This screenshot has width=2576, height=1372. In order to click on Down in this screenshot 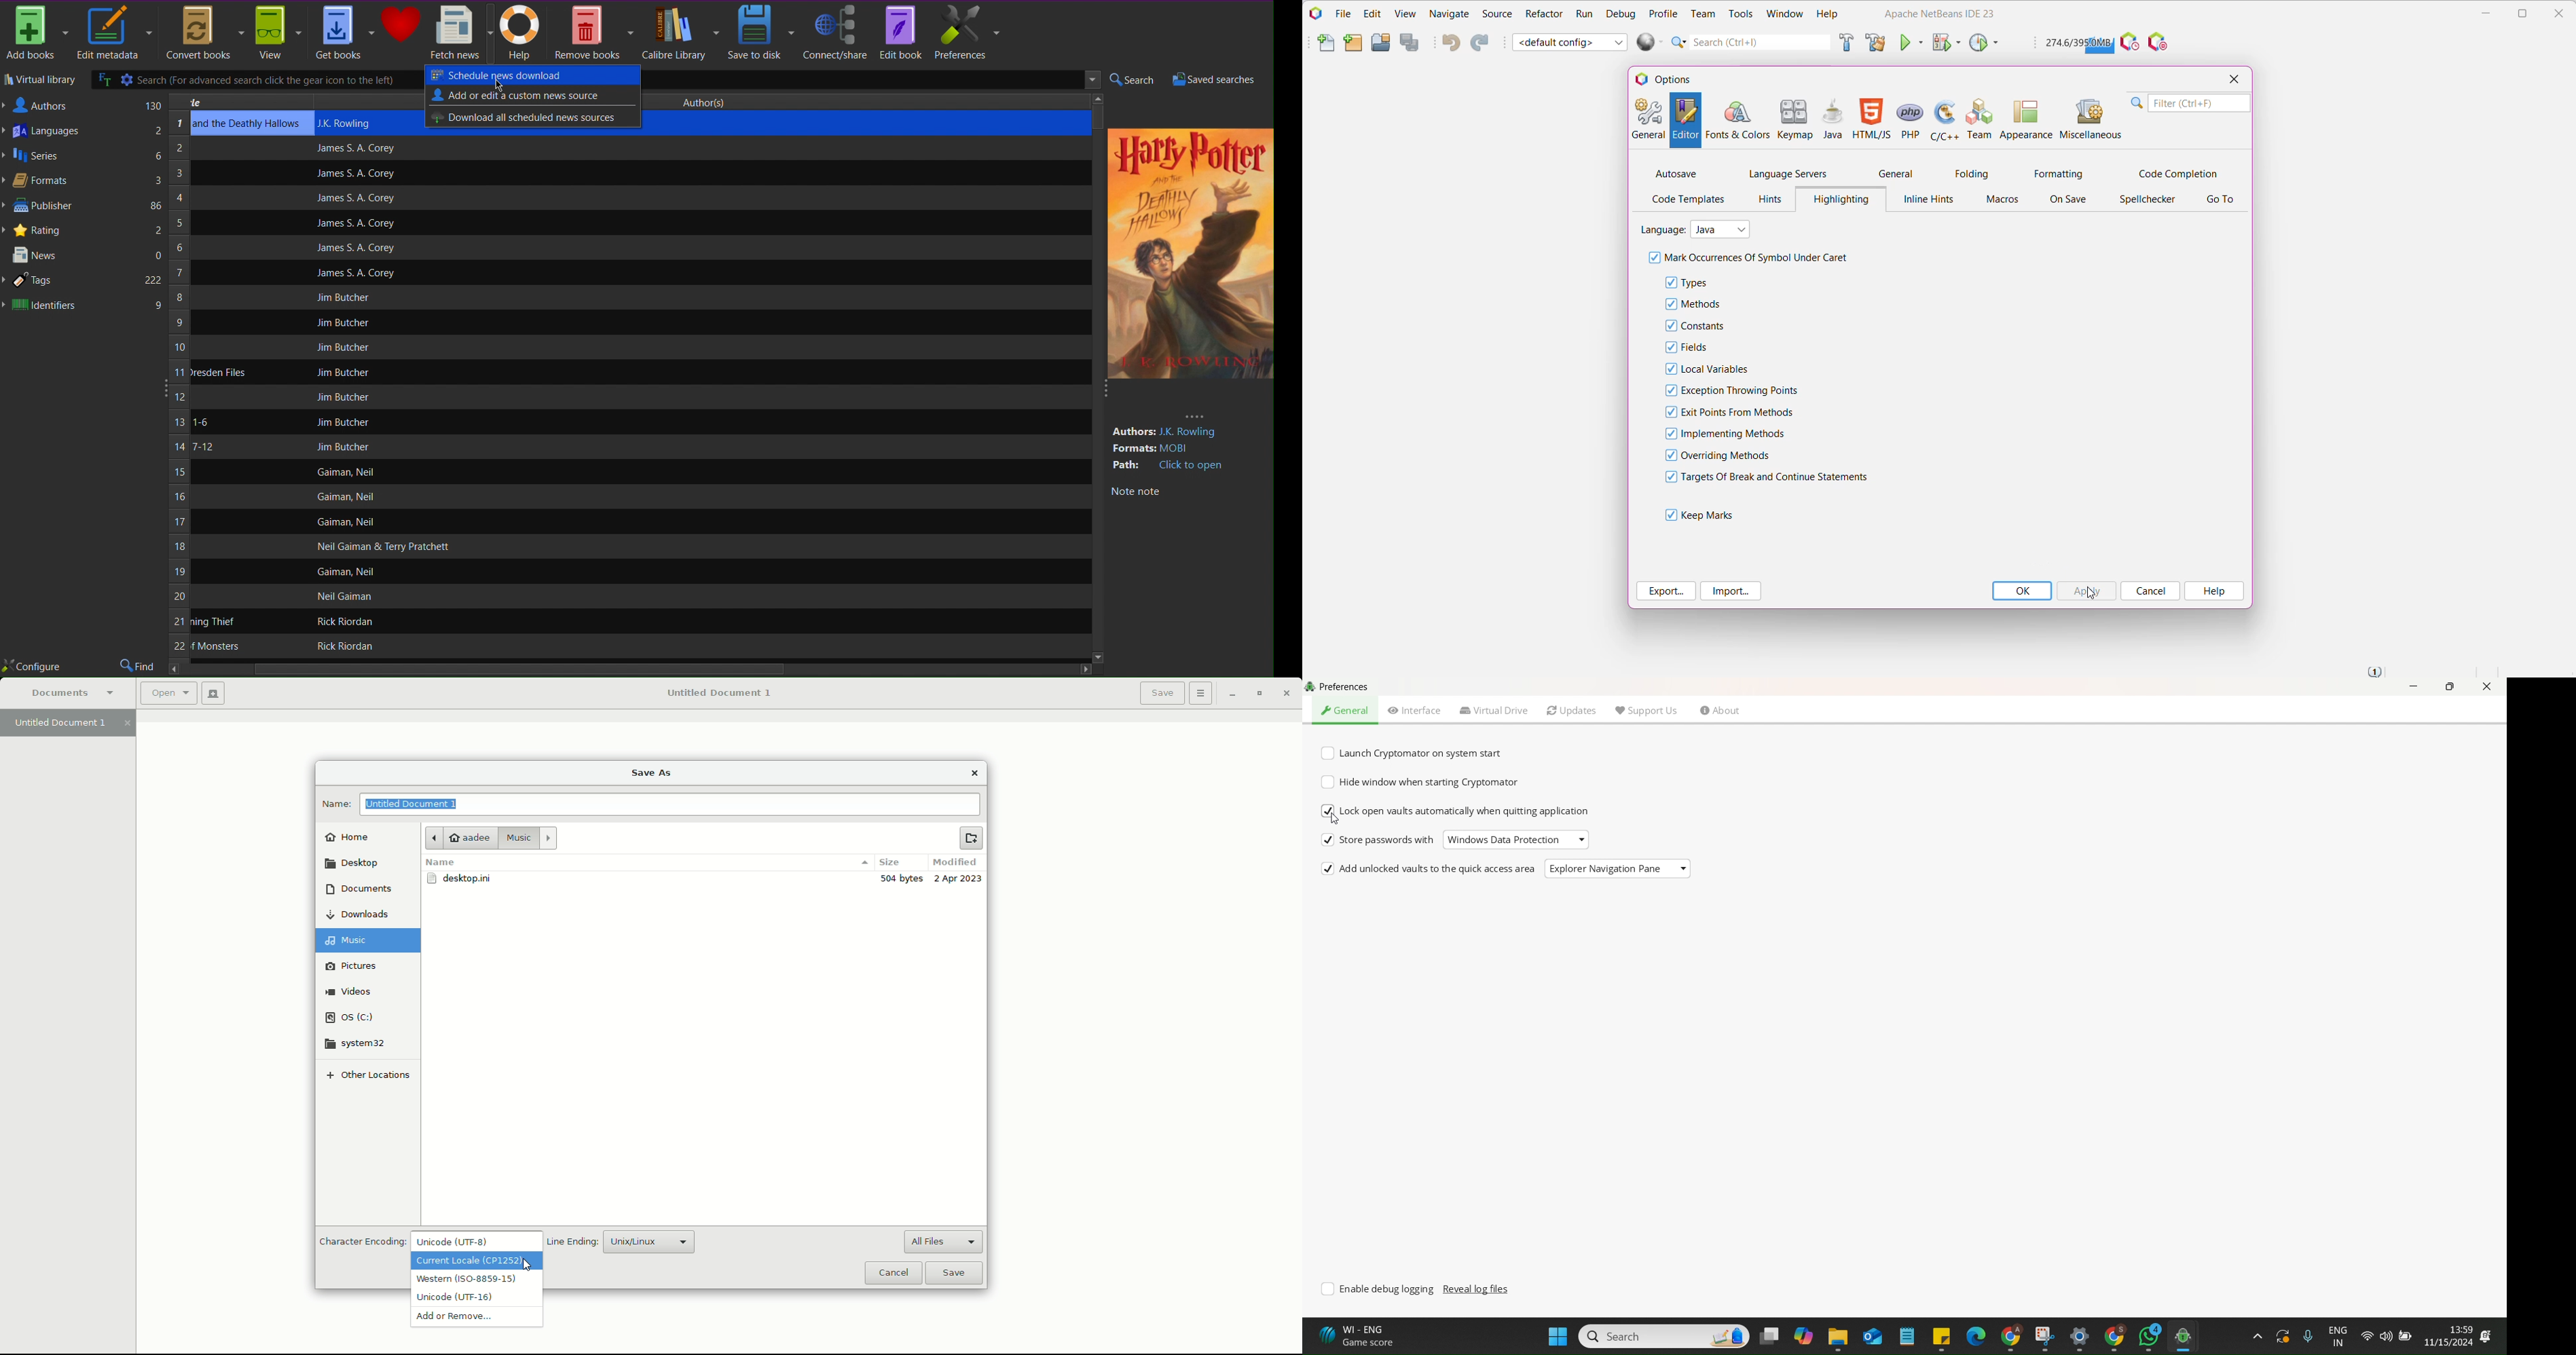, I will do `click(1097, 656)`.